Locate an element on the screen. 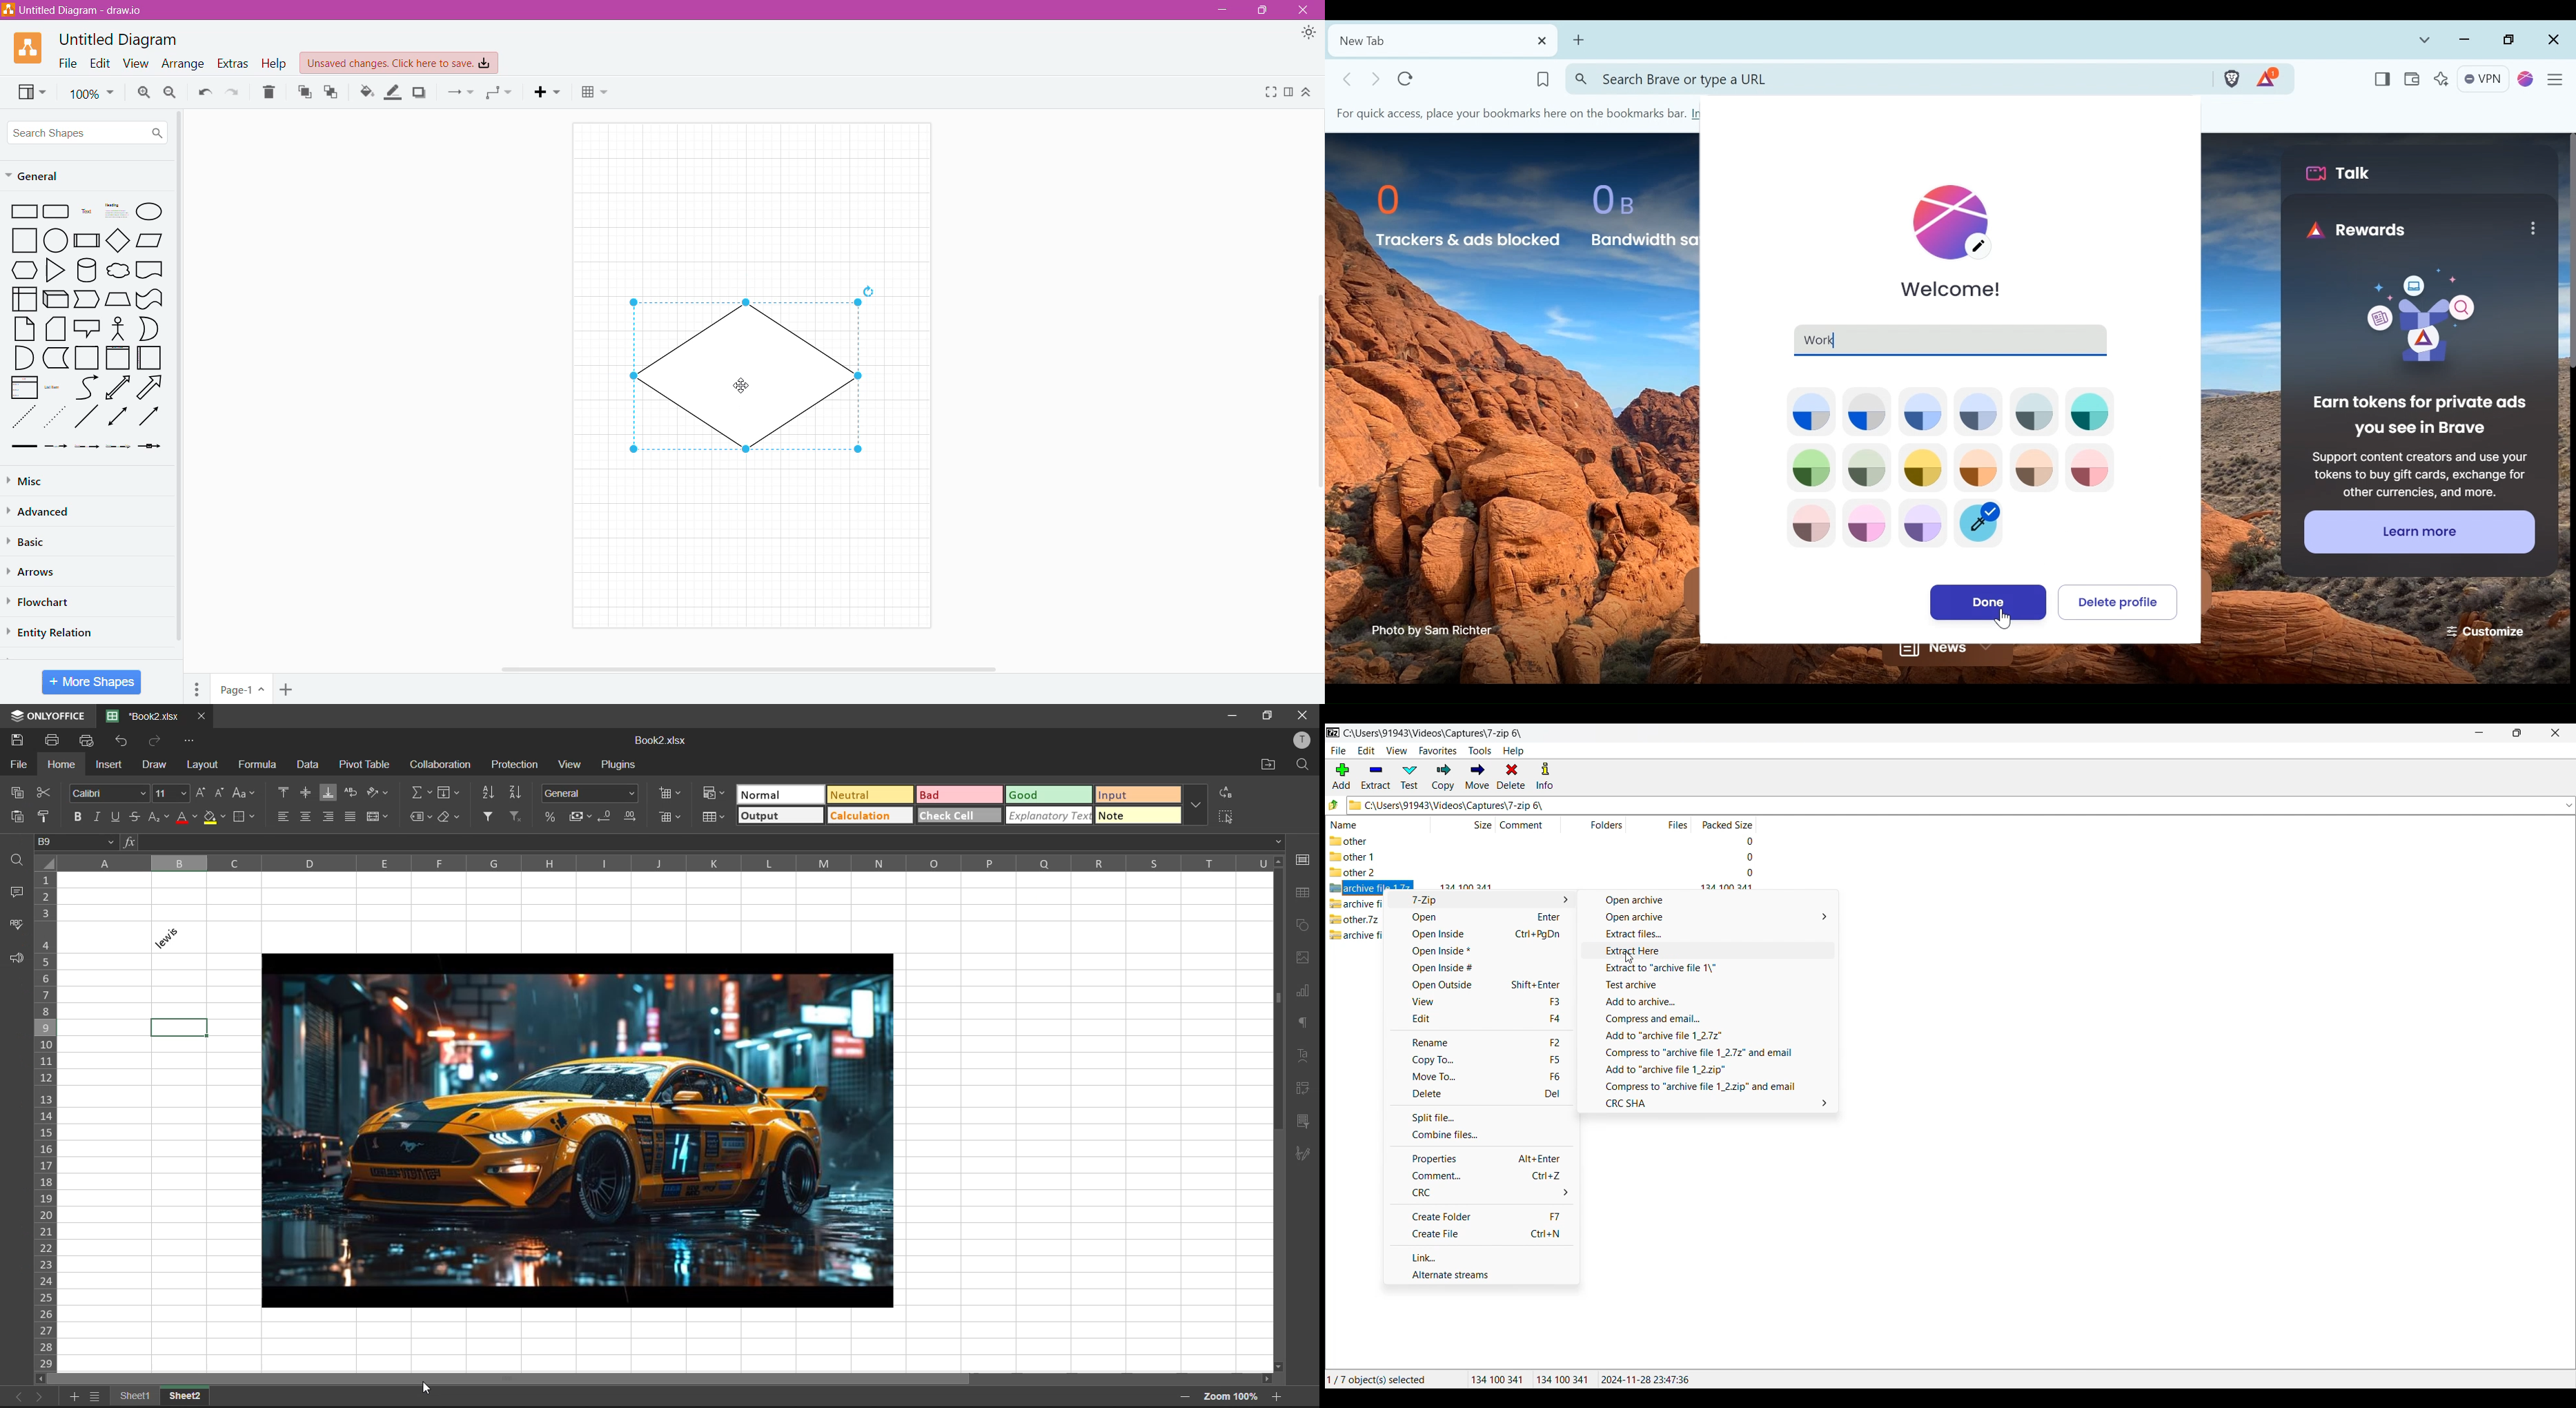 This screenshot has height=1428, width=2576. row numbers is located at coordinates (46, 1122).